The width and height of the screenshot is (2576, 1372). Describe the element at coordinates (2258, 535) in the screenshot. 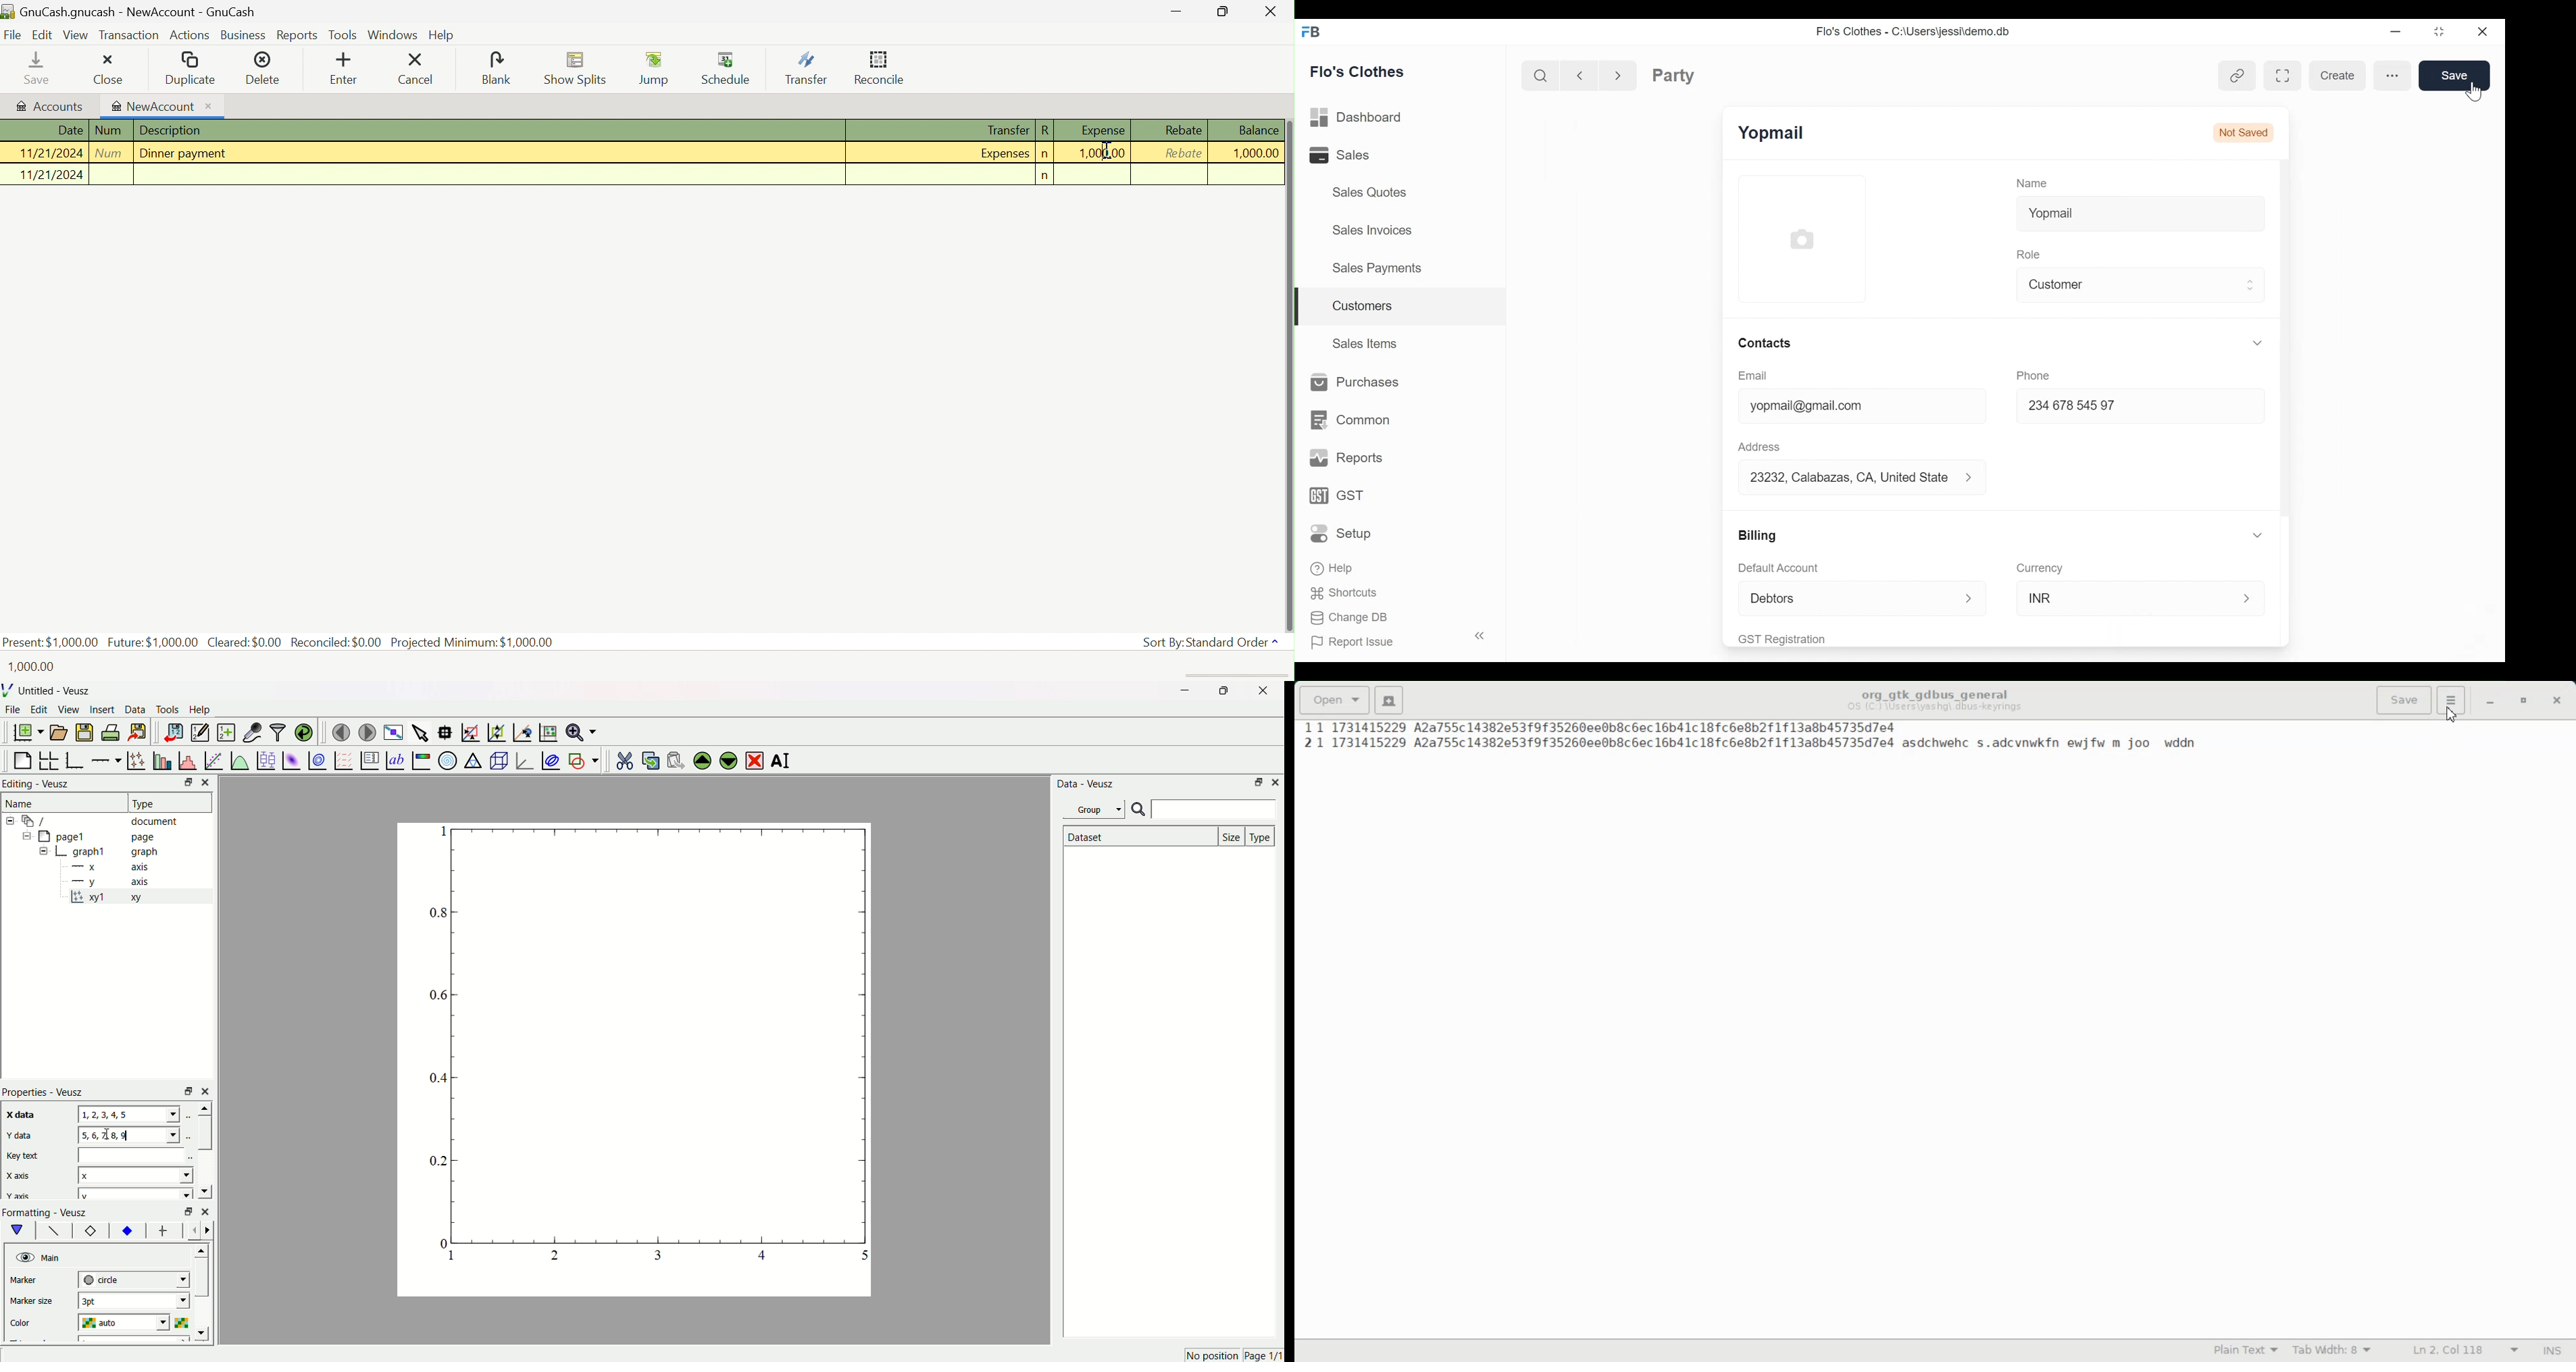

I see `Expand` at that location.